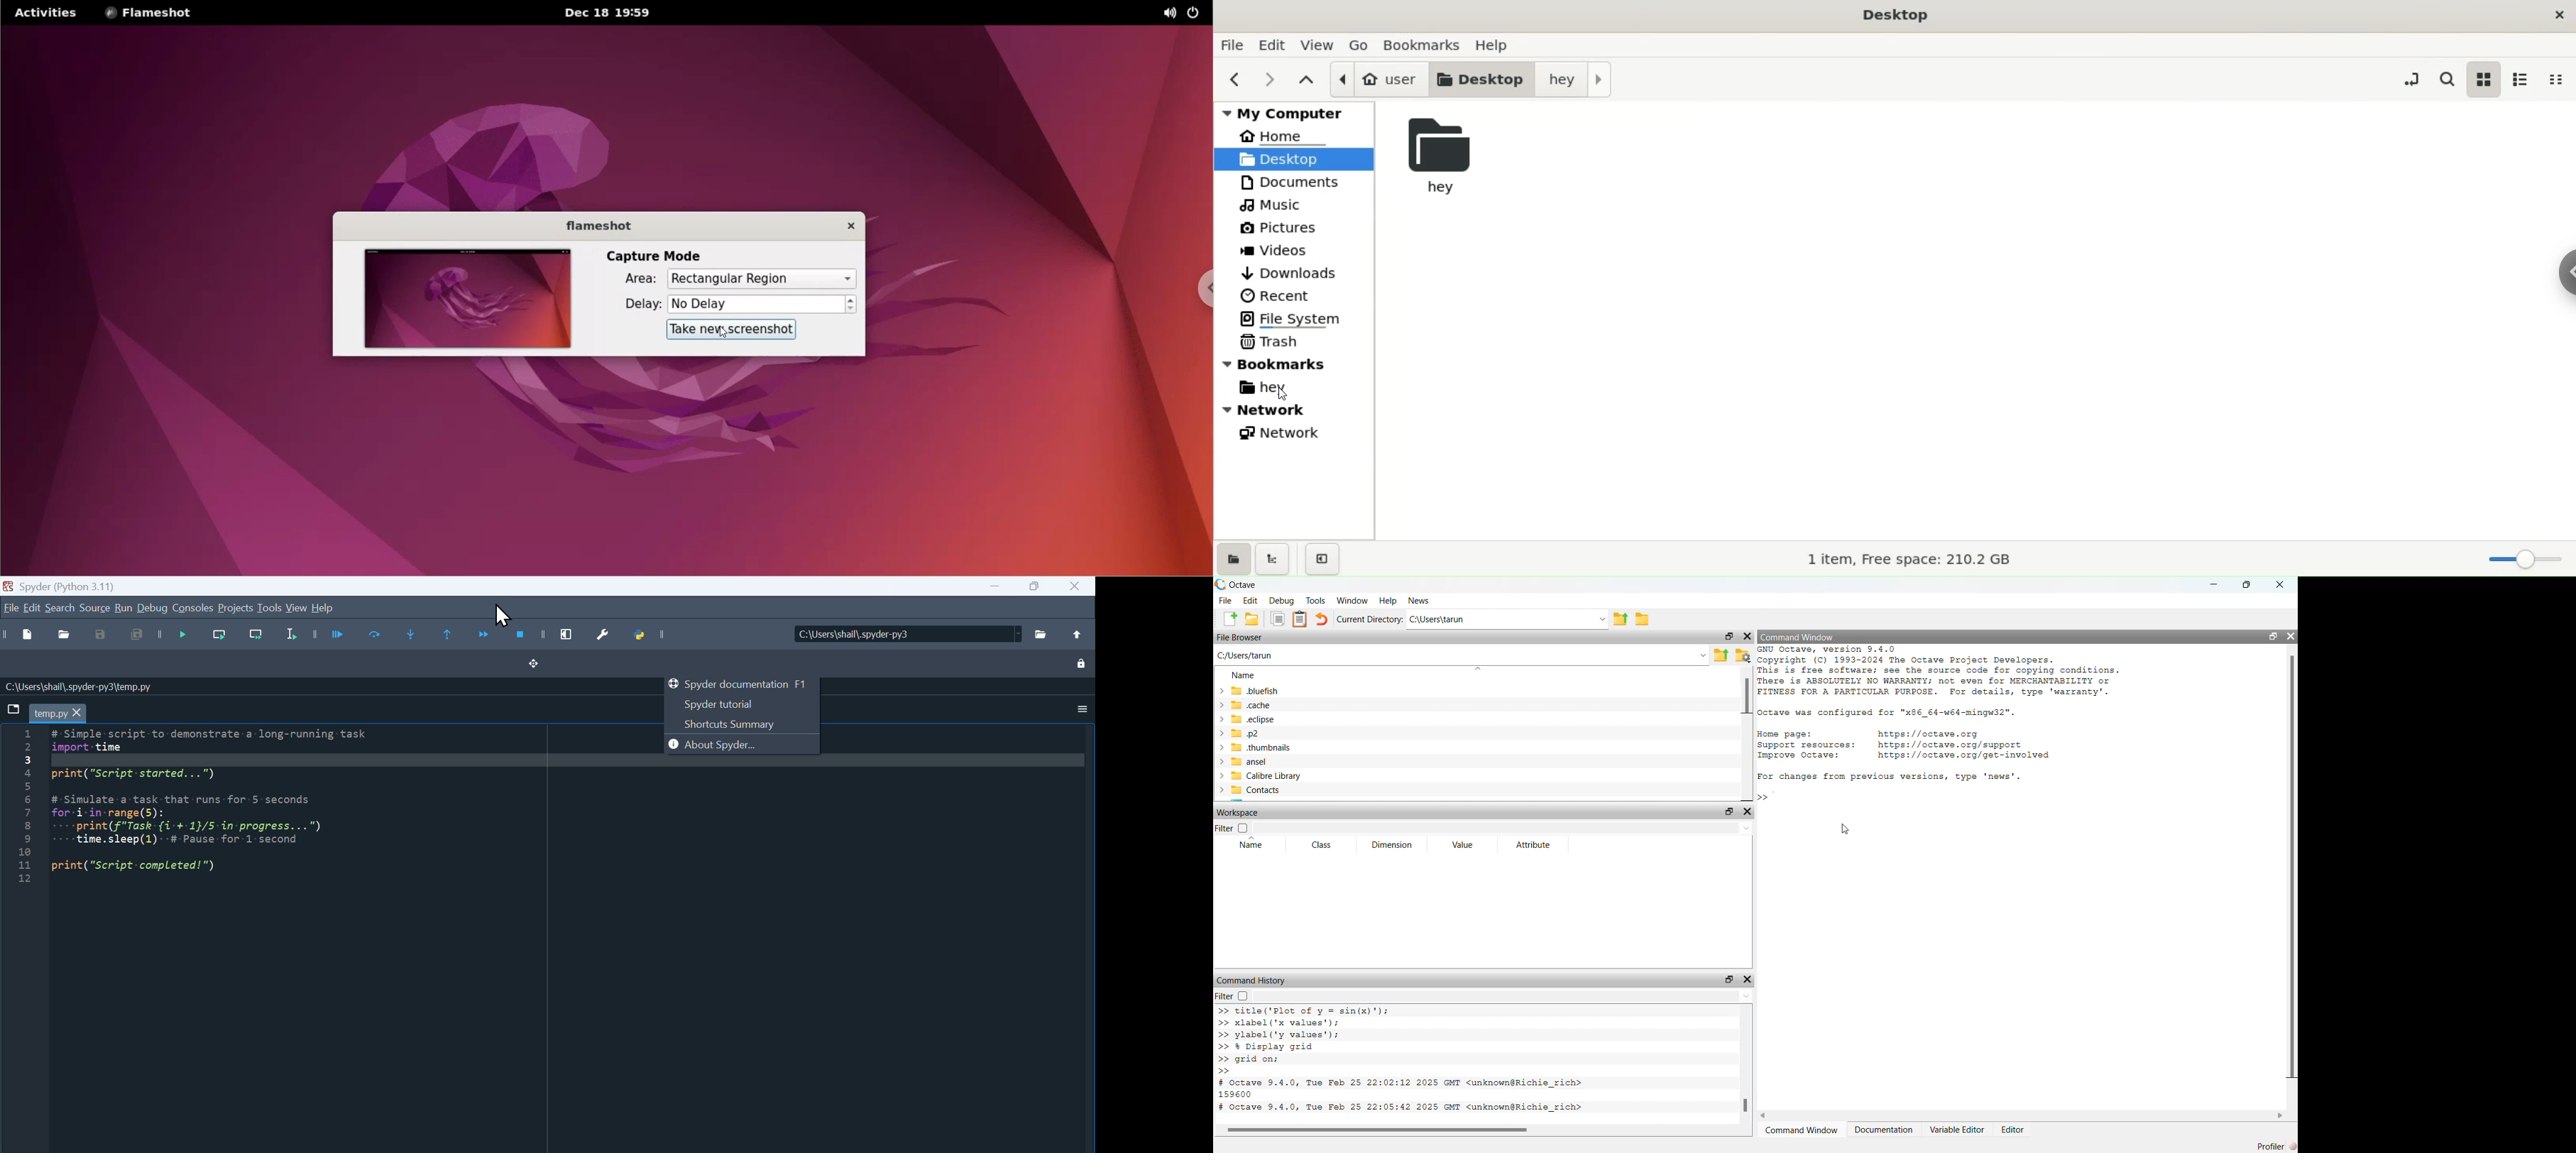  I want to click on Debug file, so click(181, 638).